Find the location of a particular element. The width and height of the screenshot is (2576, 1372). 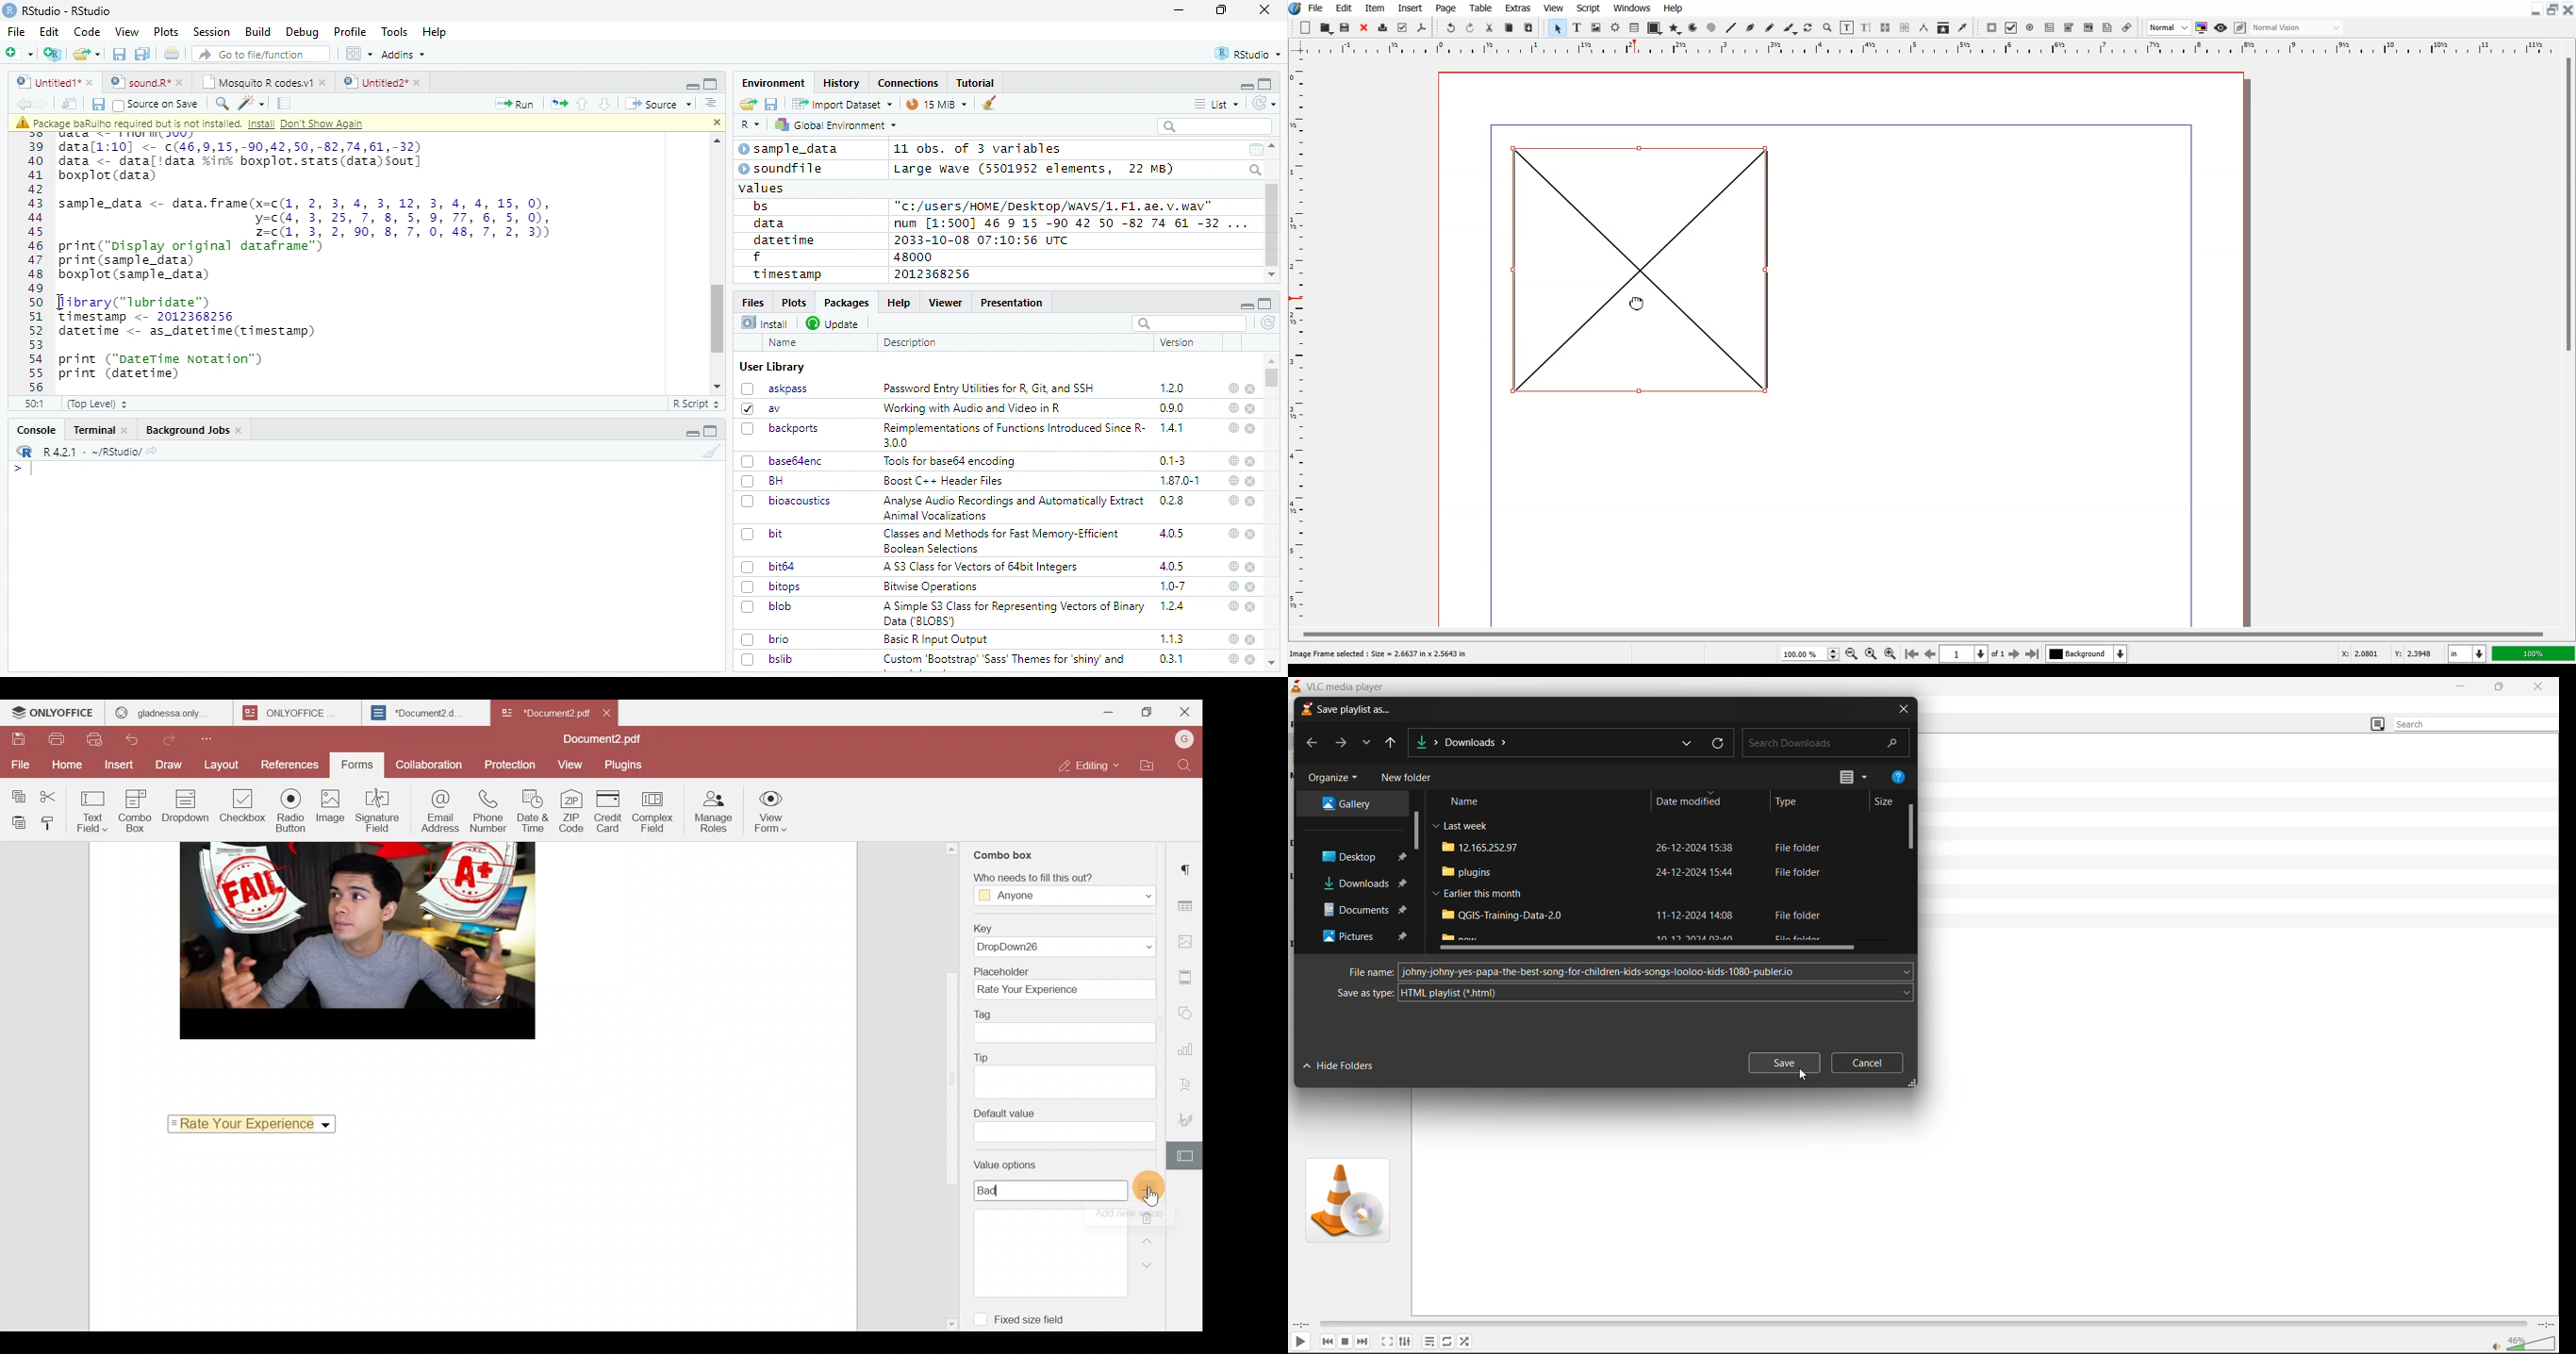

R Script is located at coordinates (695, 405).